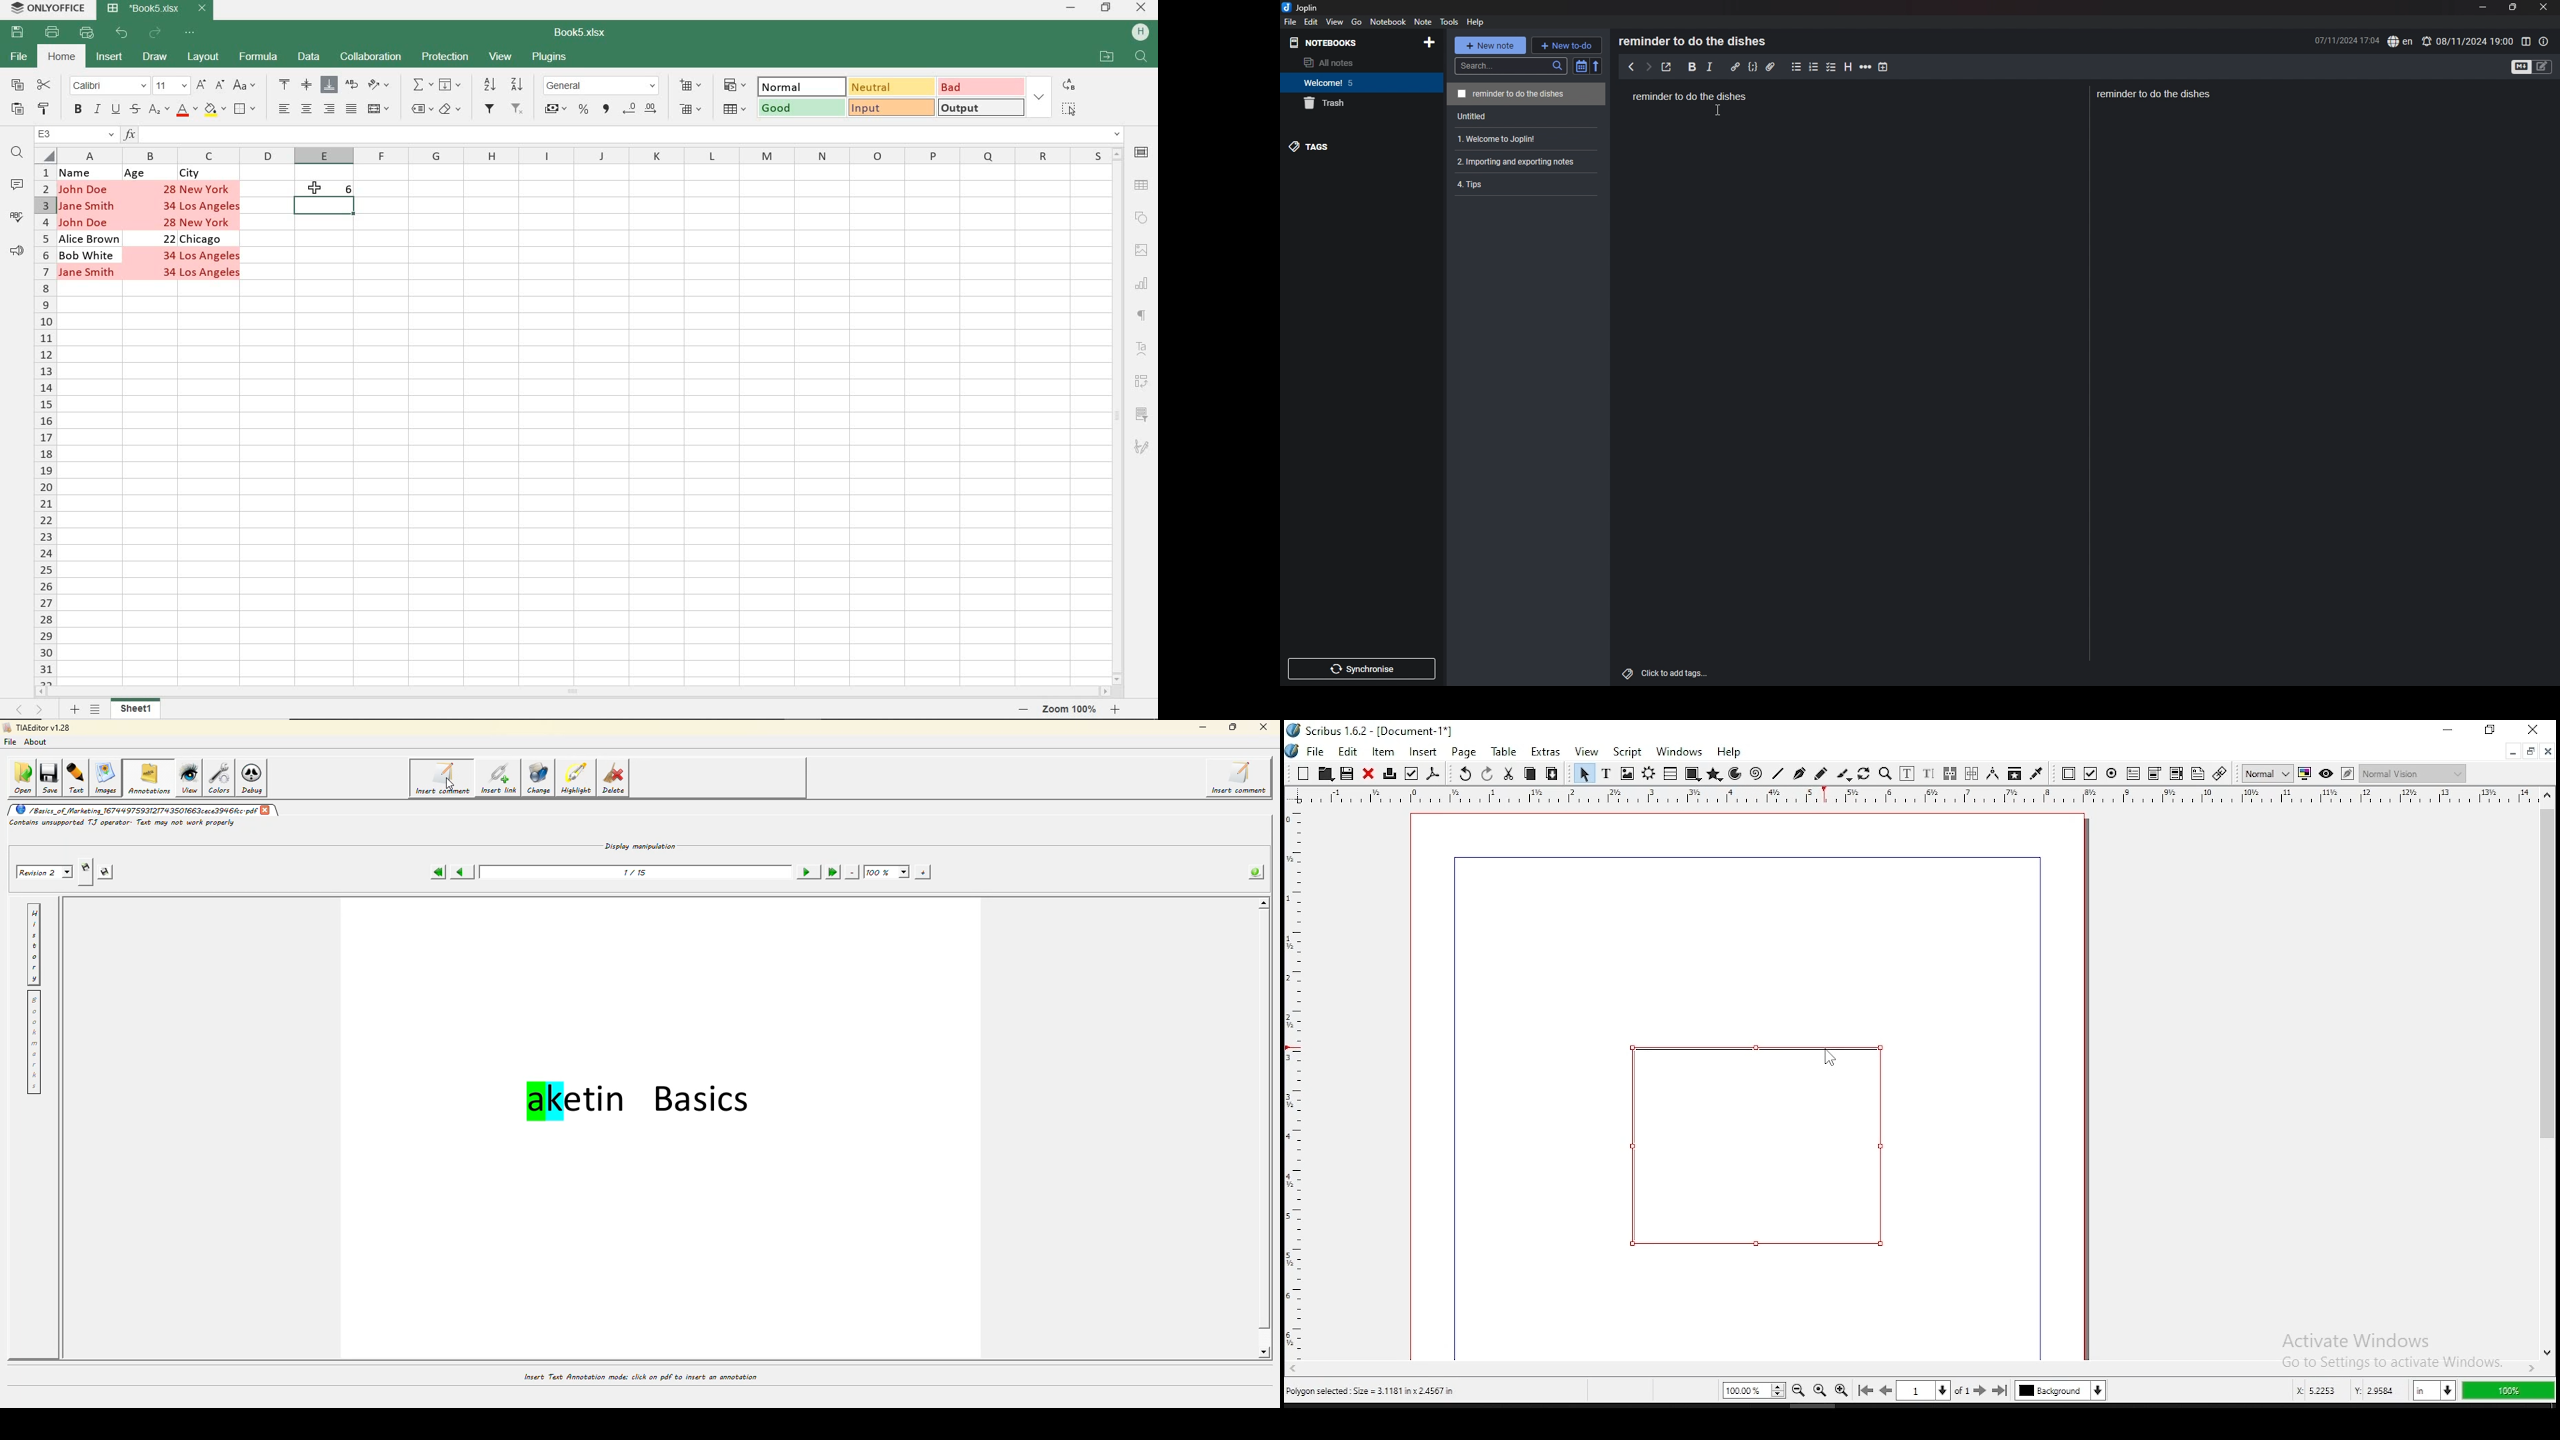 The width and height of the screenshot is (2576, 1456). What do you see at coordinates (1526, 162) in the screenshot?
I see `note` at bounding box center [1526, 162].